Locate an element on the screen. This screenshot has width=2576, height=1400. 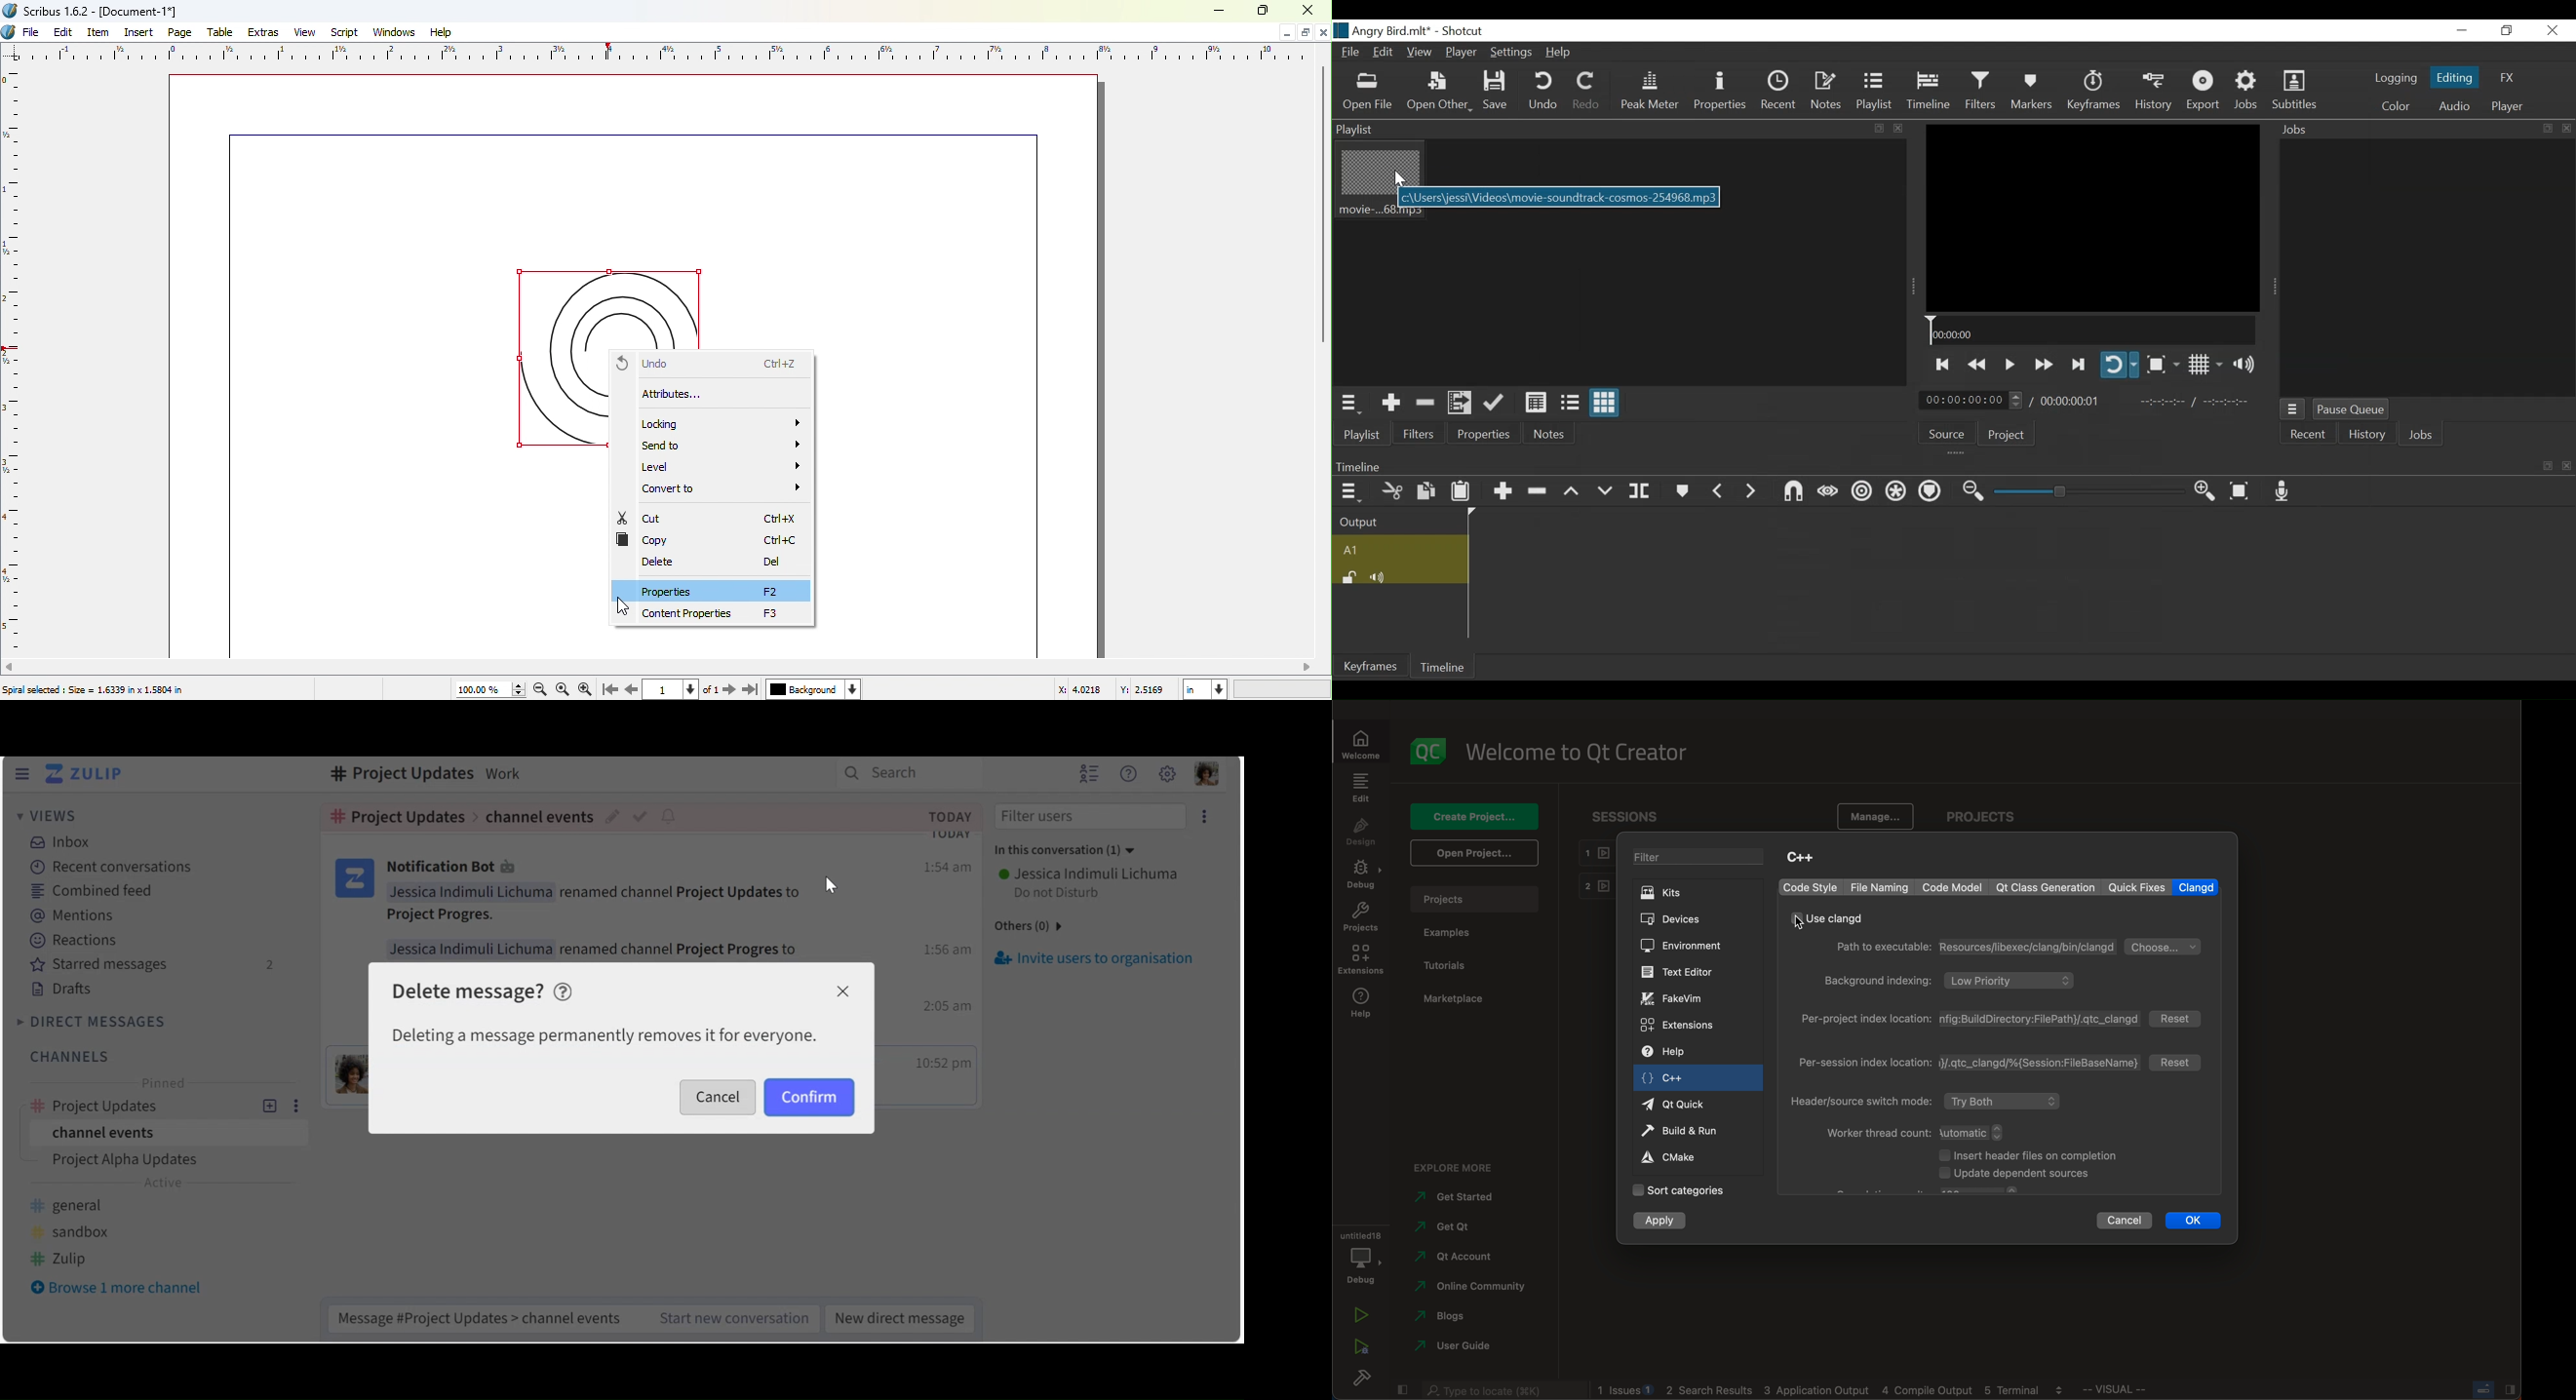
Properties is located at coordinates (1722, 90).